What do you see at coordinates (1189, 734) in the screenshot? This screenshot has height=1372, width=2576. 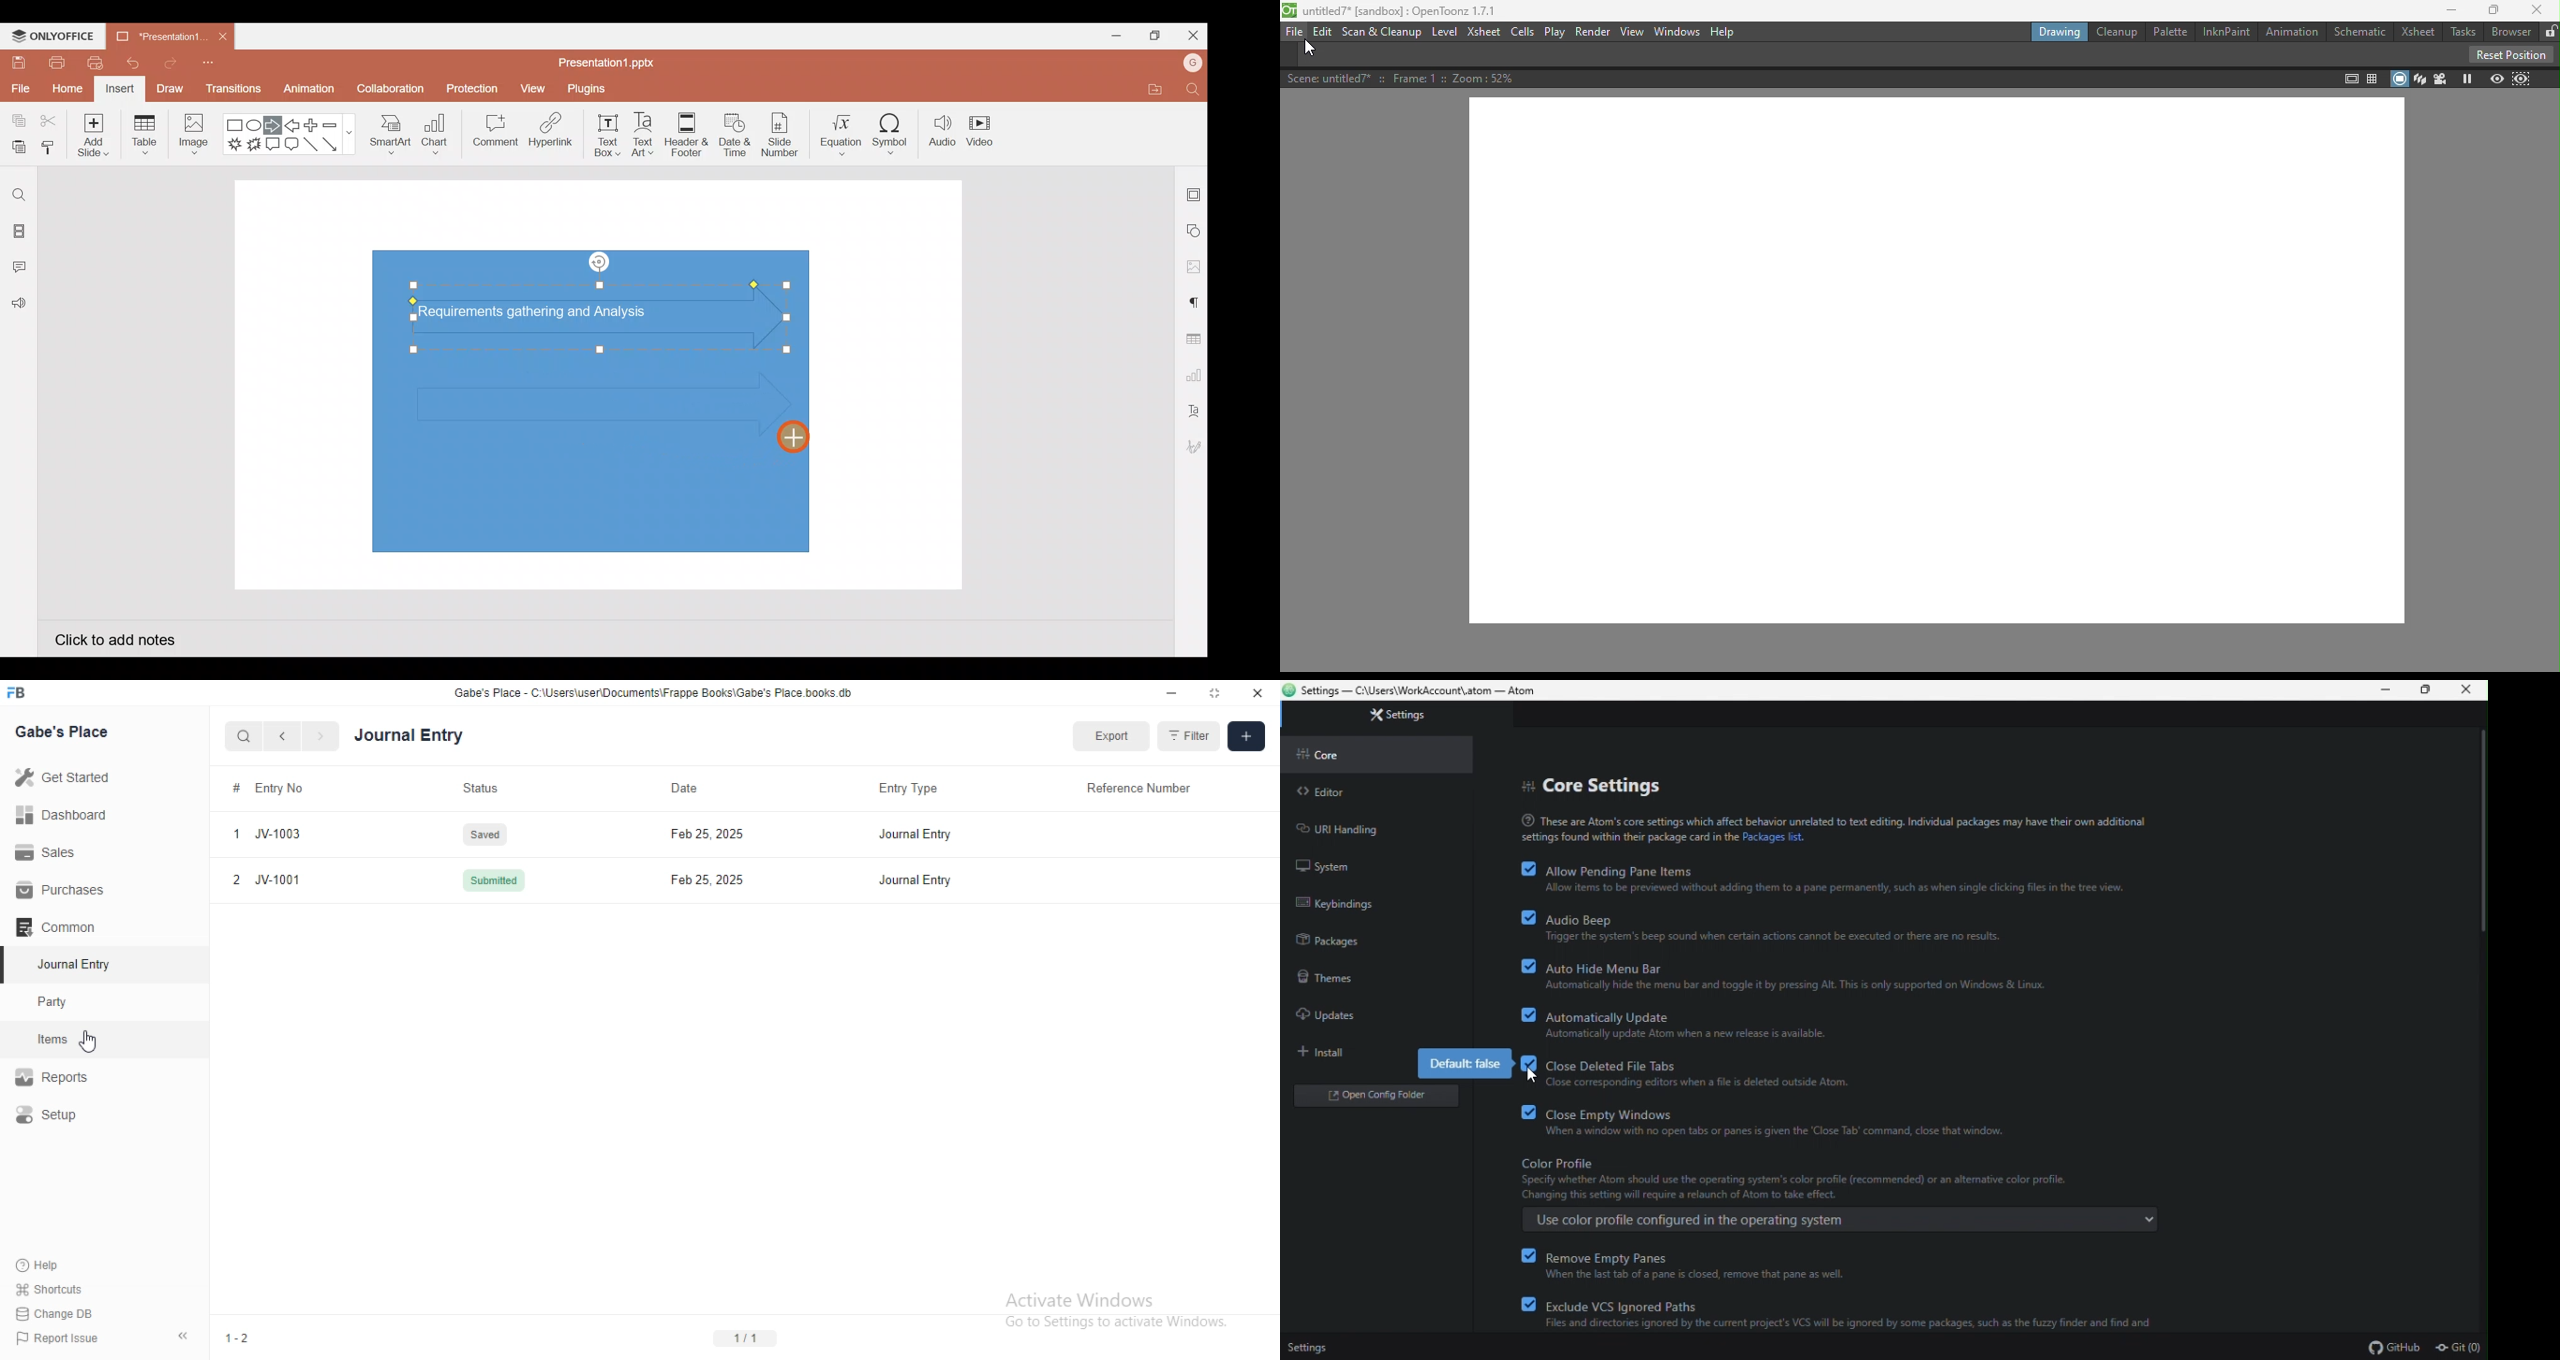 I see `Filter` at bounding box center [1189, 734].